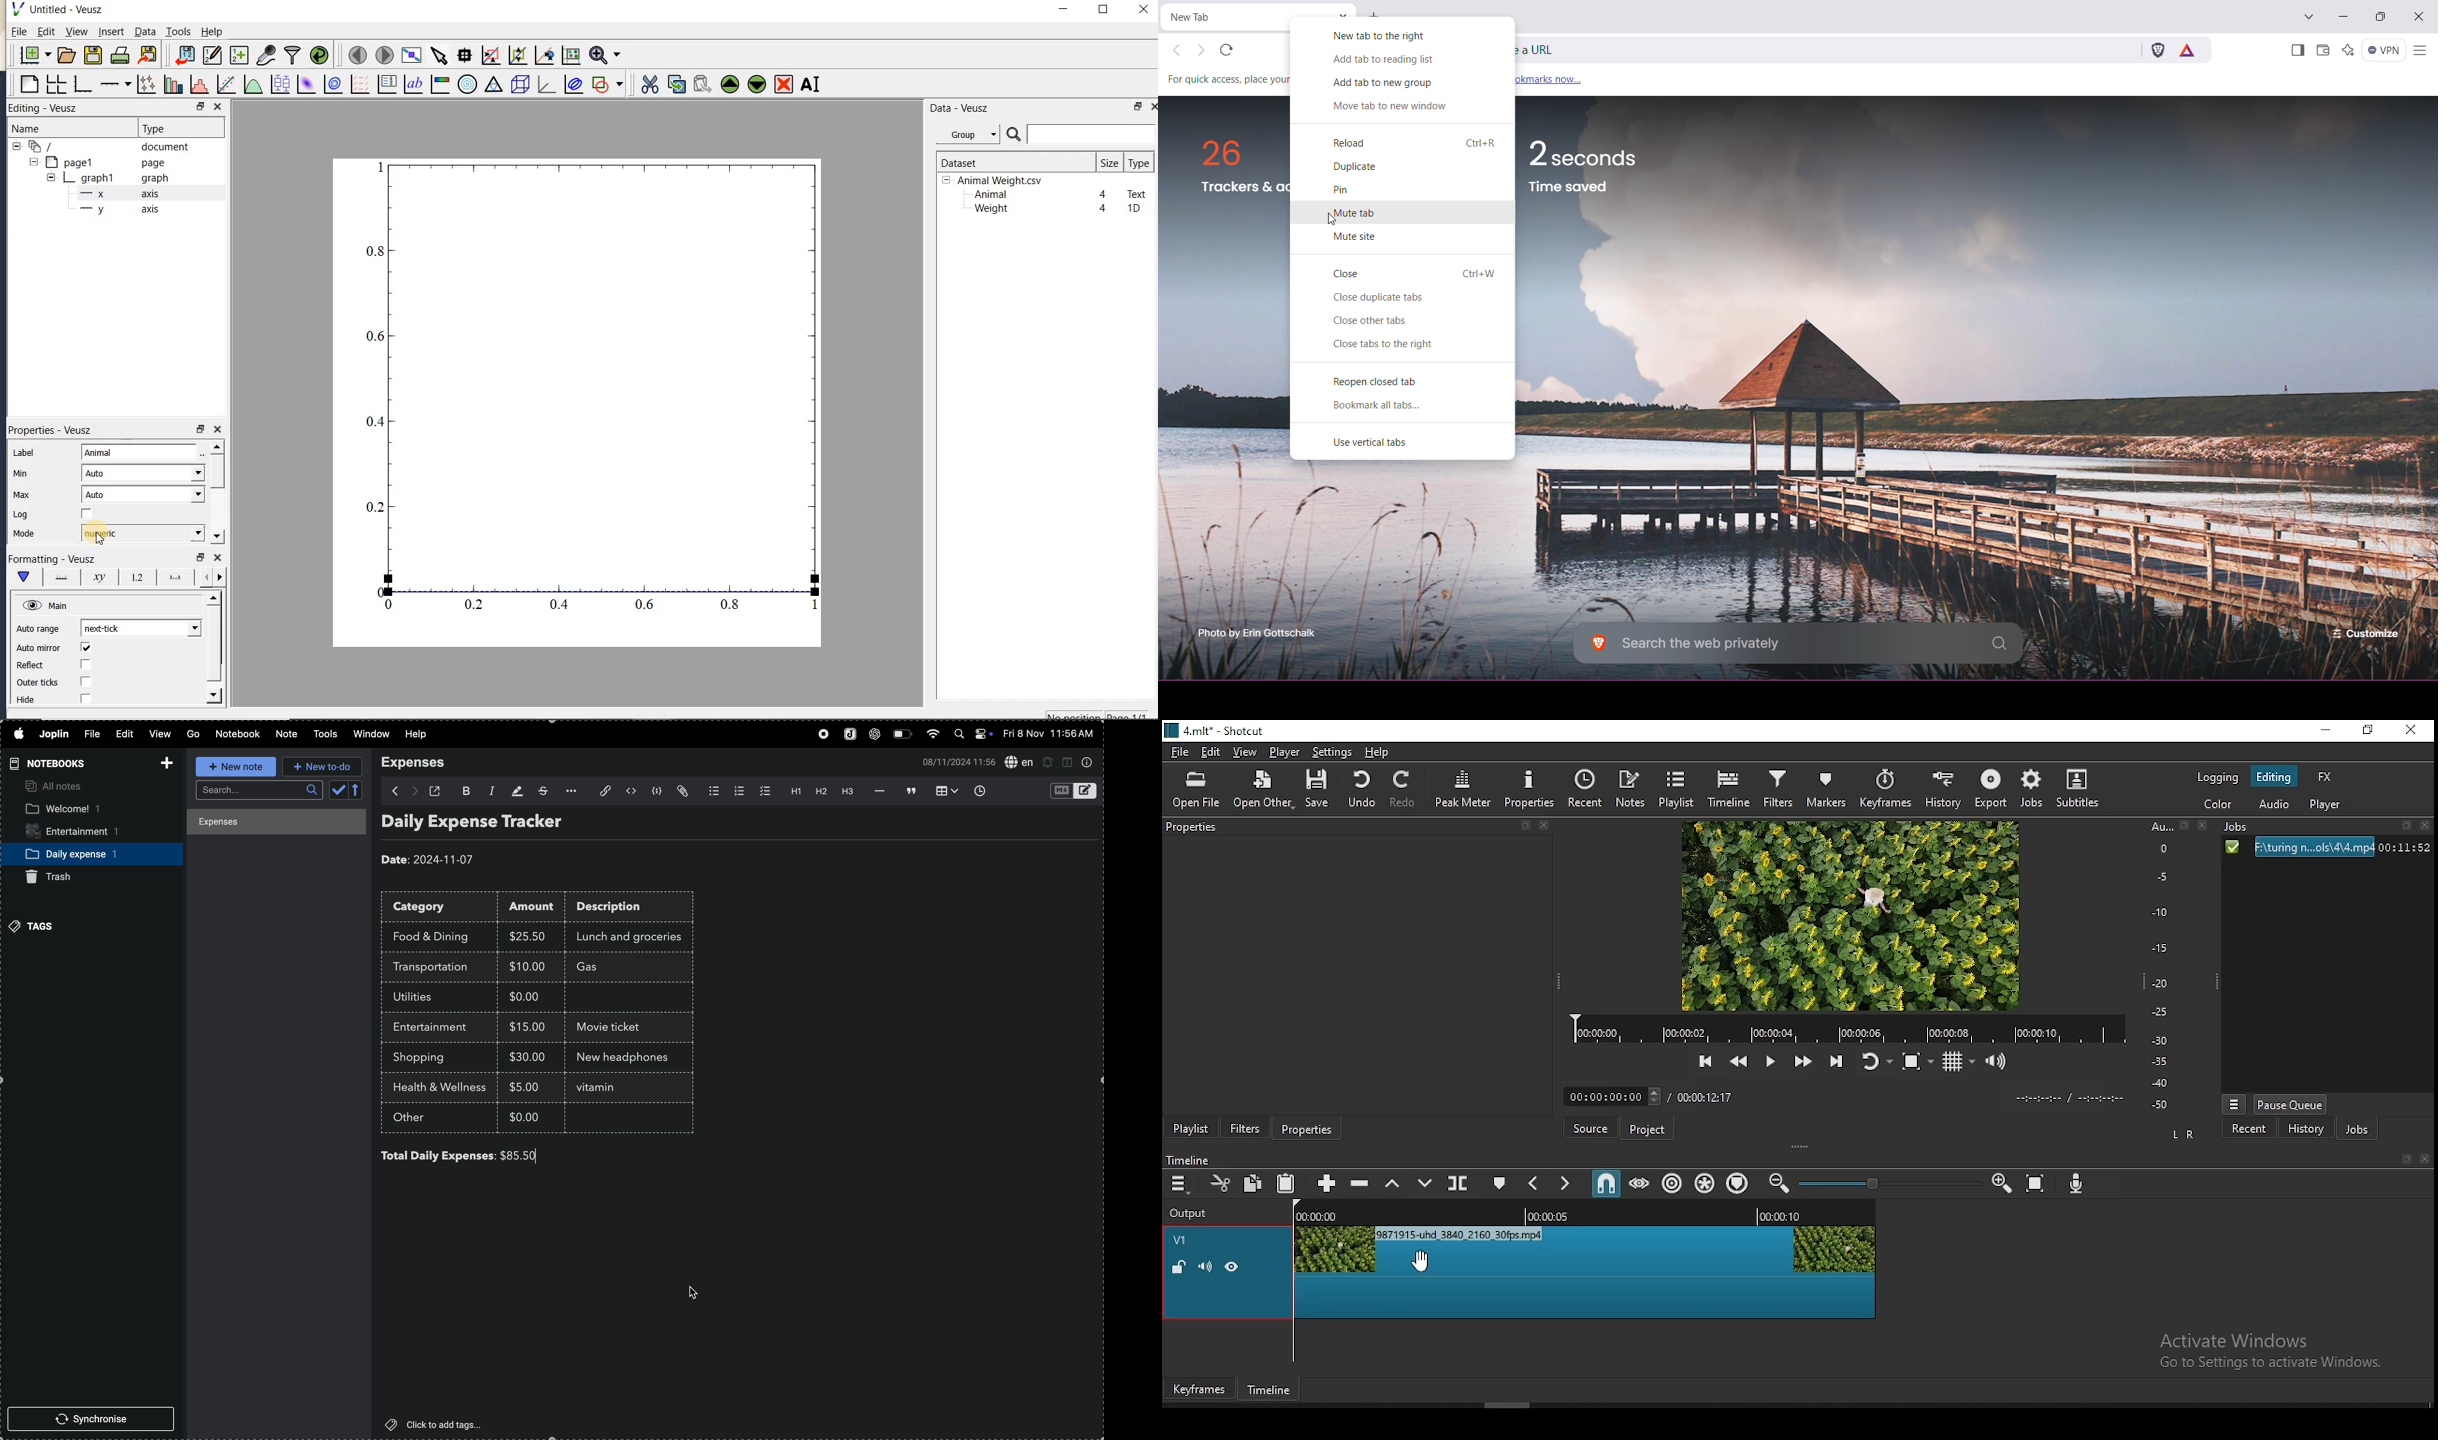 This screenshot has width=2464, height=1456. I want to click on previous marker, so click(1535, 1185).